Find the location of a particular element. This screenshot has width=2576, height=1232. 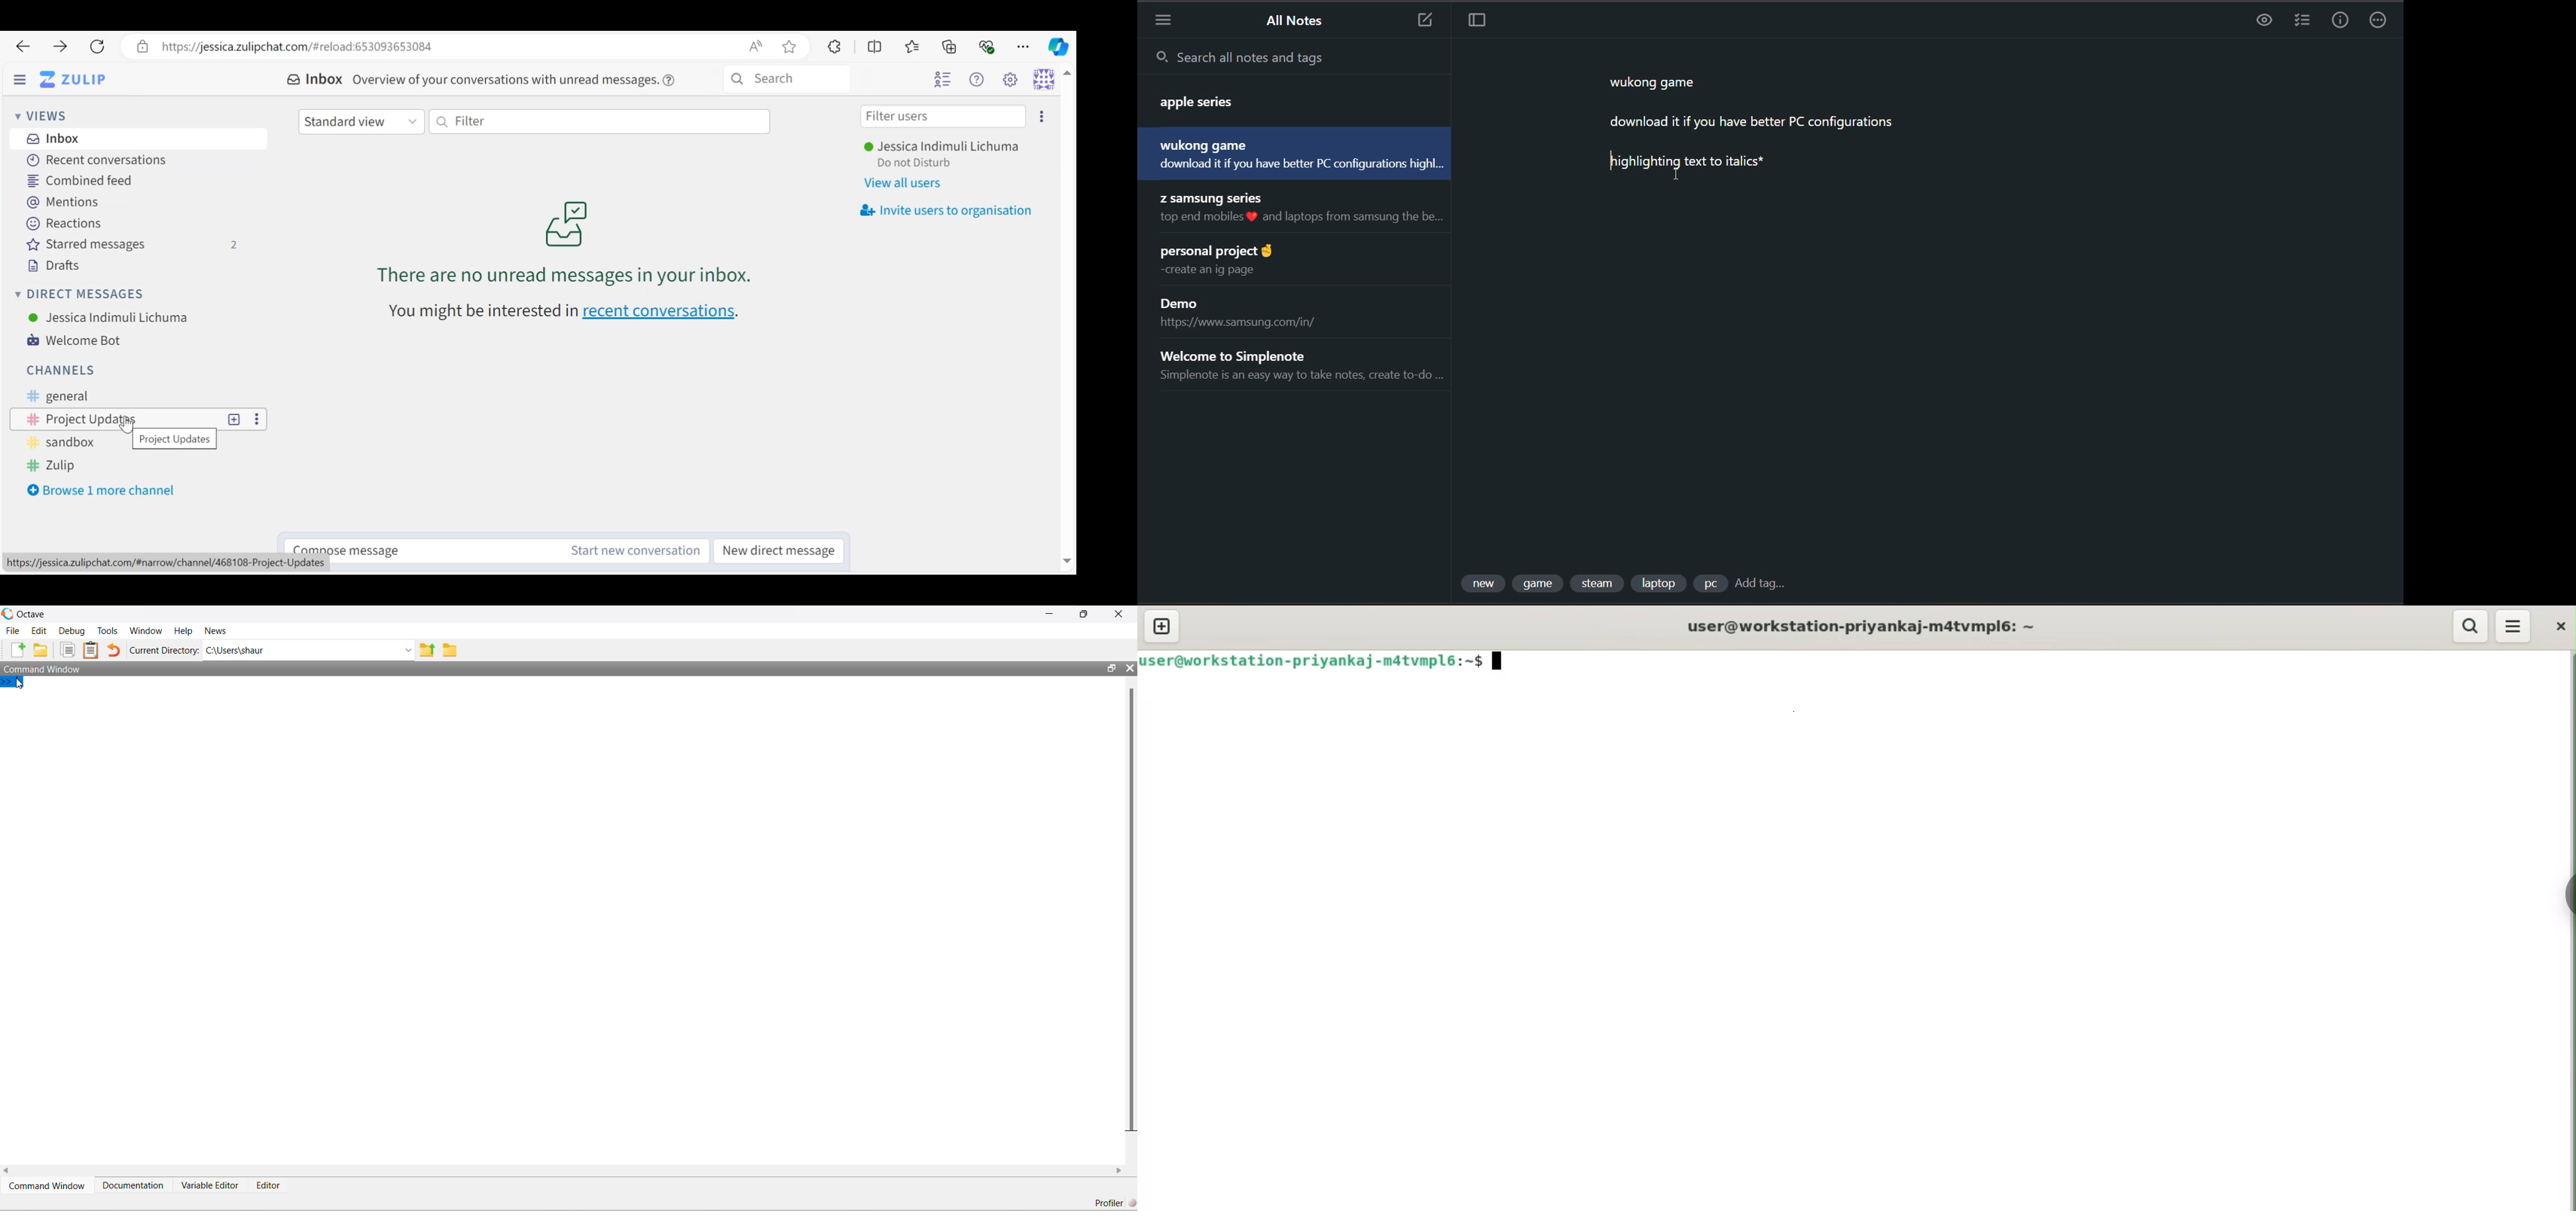

Drafts is located at coordinates (52, 265).